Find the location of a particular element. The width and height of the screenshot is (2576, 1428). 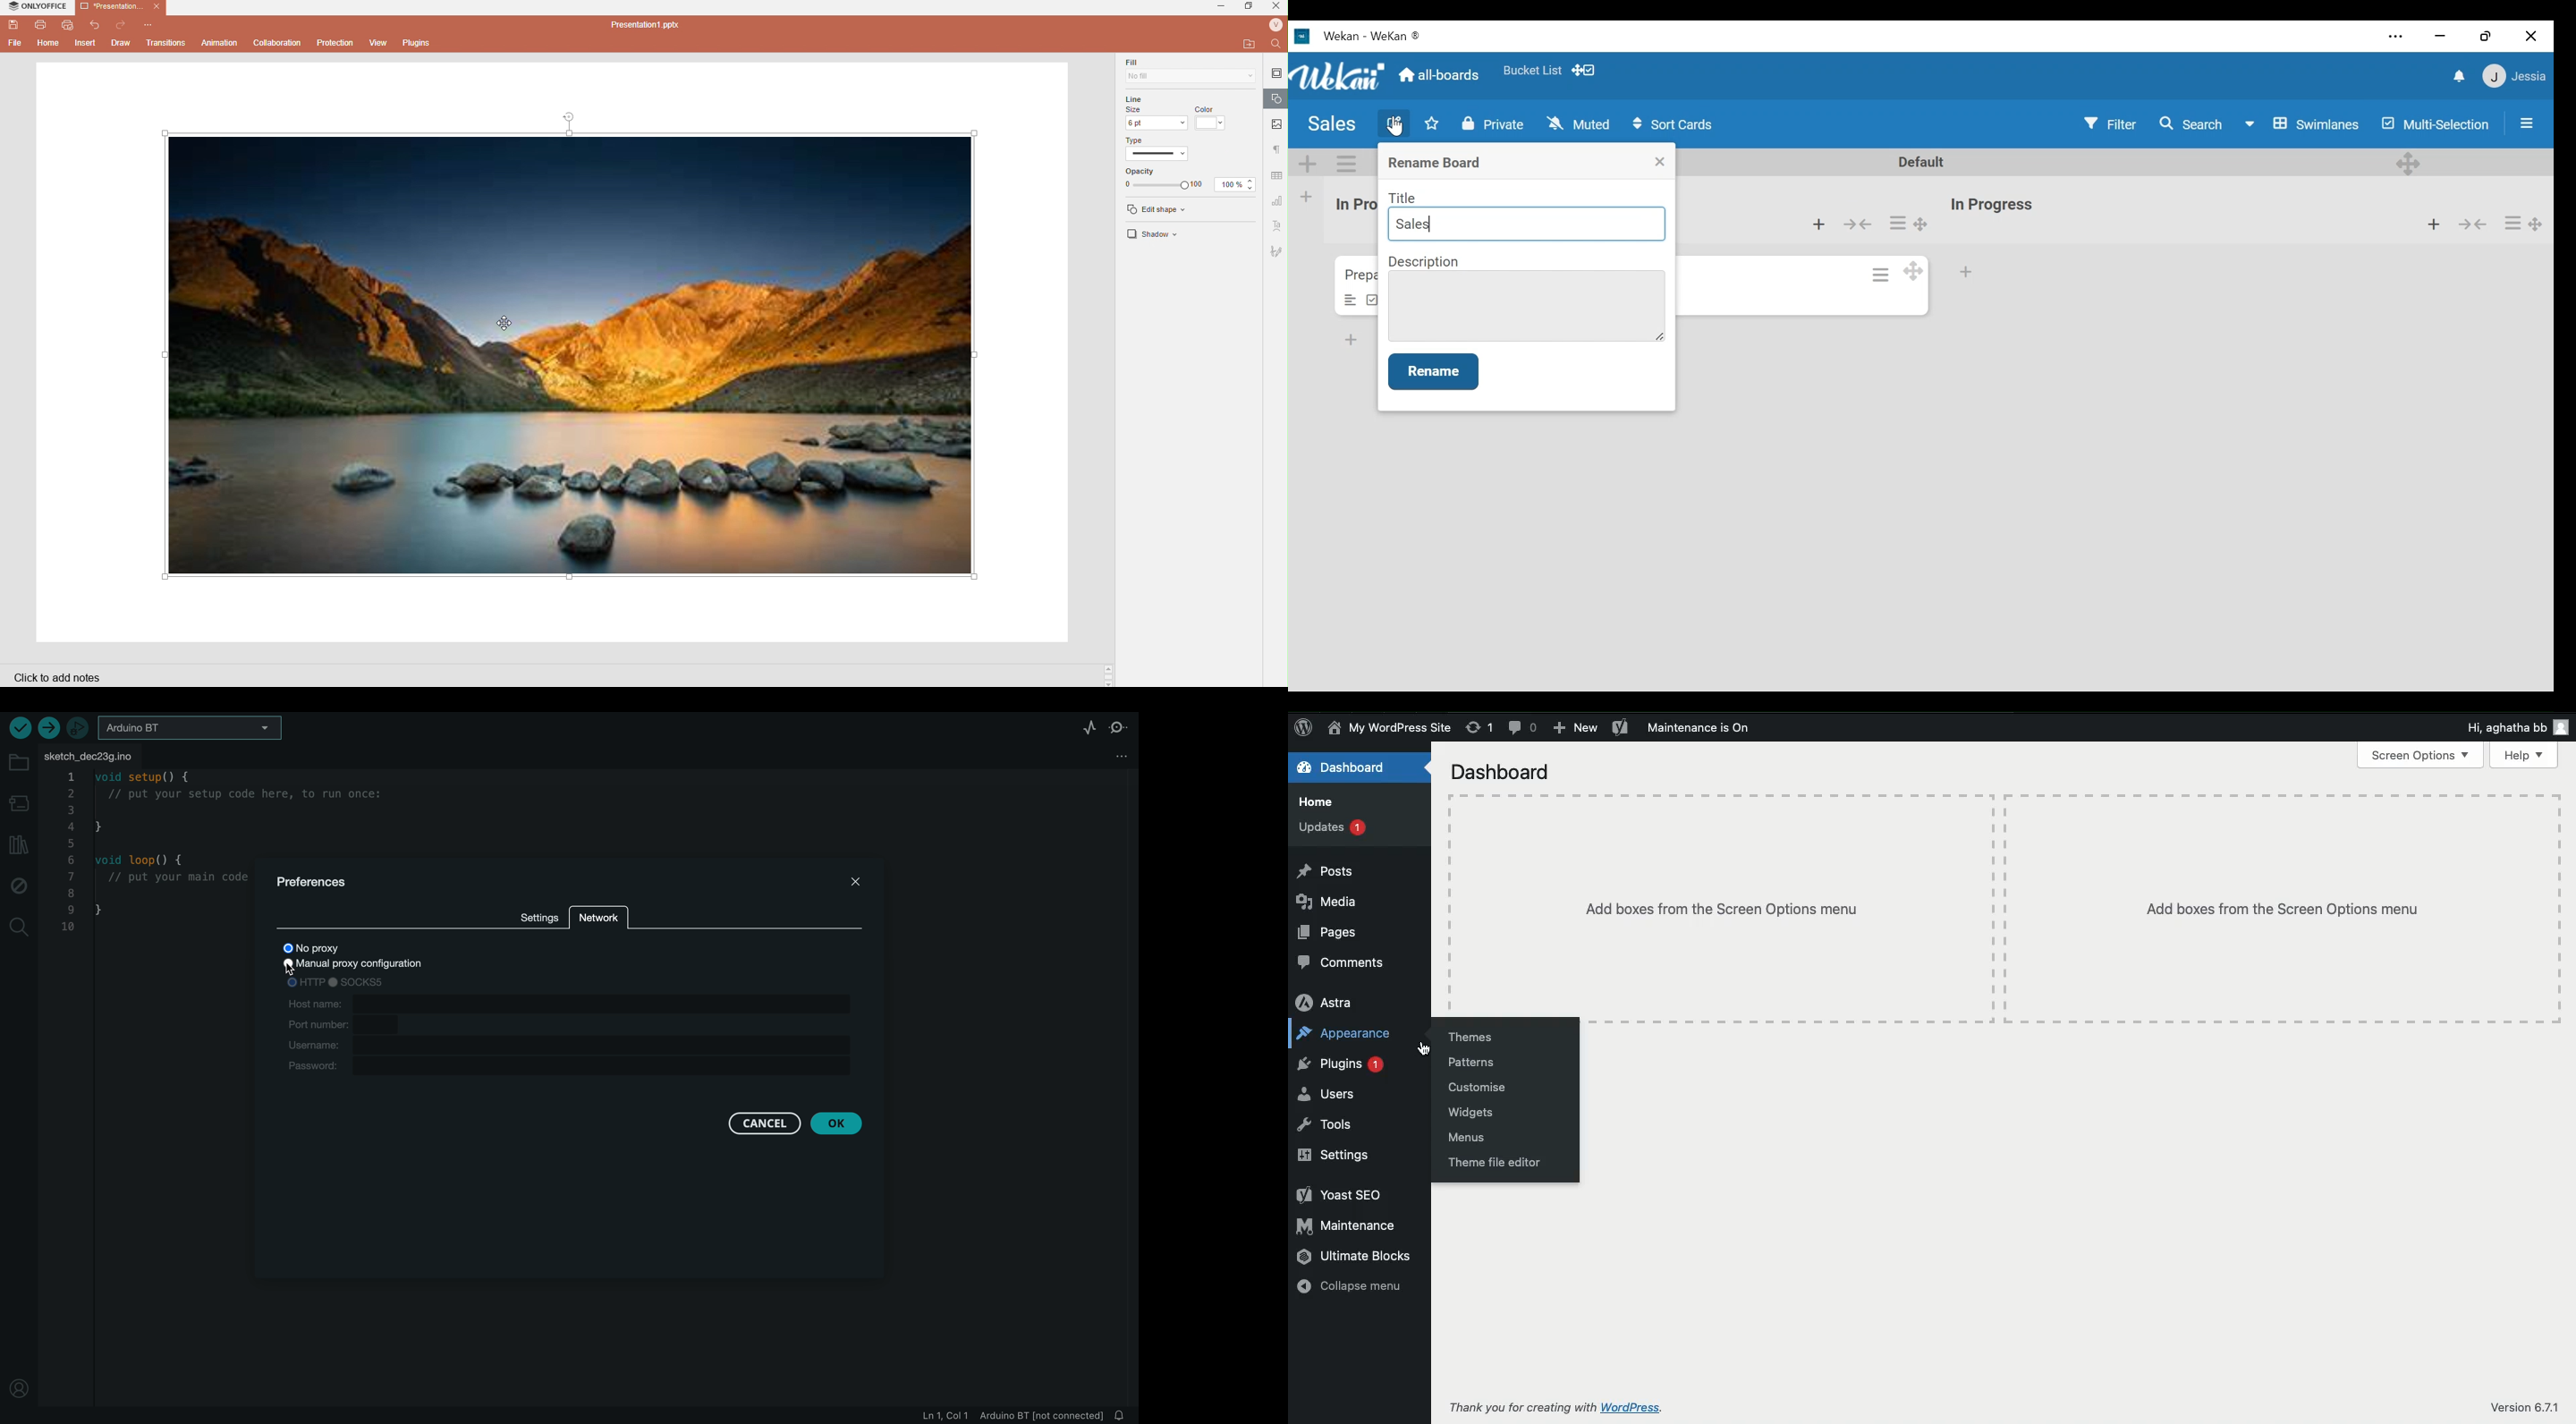

Click to add notes is located at coordinates (58, 680).